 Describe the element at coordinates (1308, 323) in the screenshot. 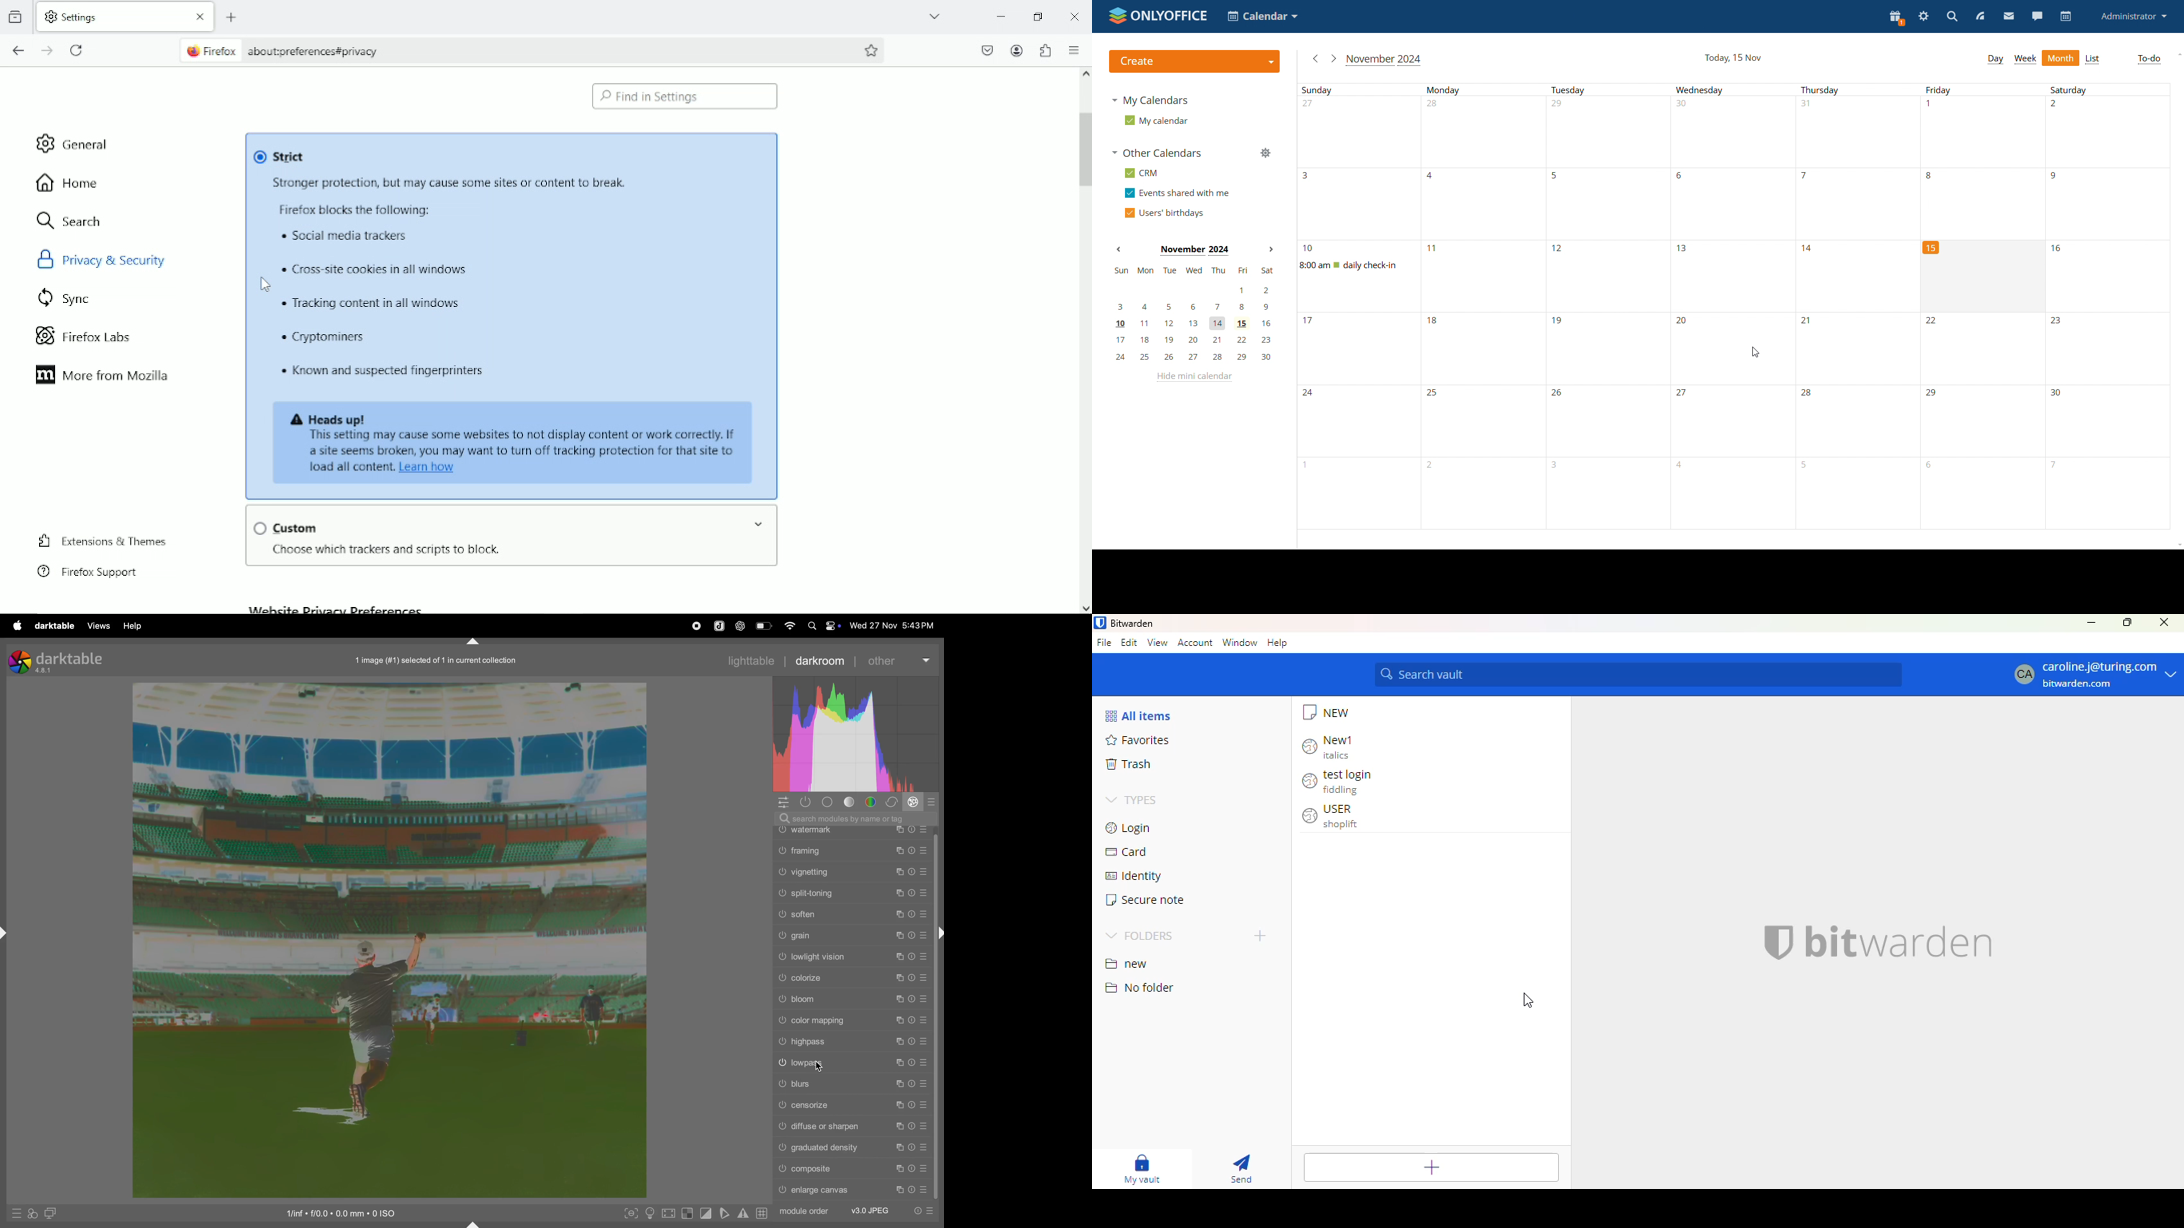

I see `Number` at that location.